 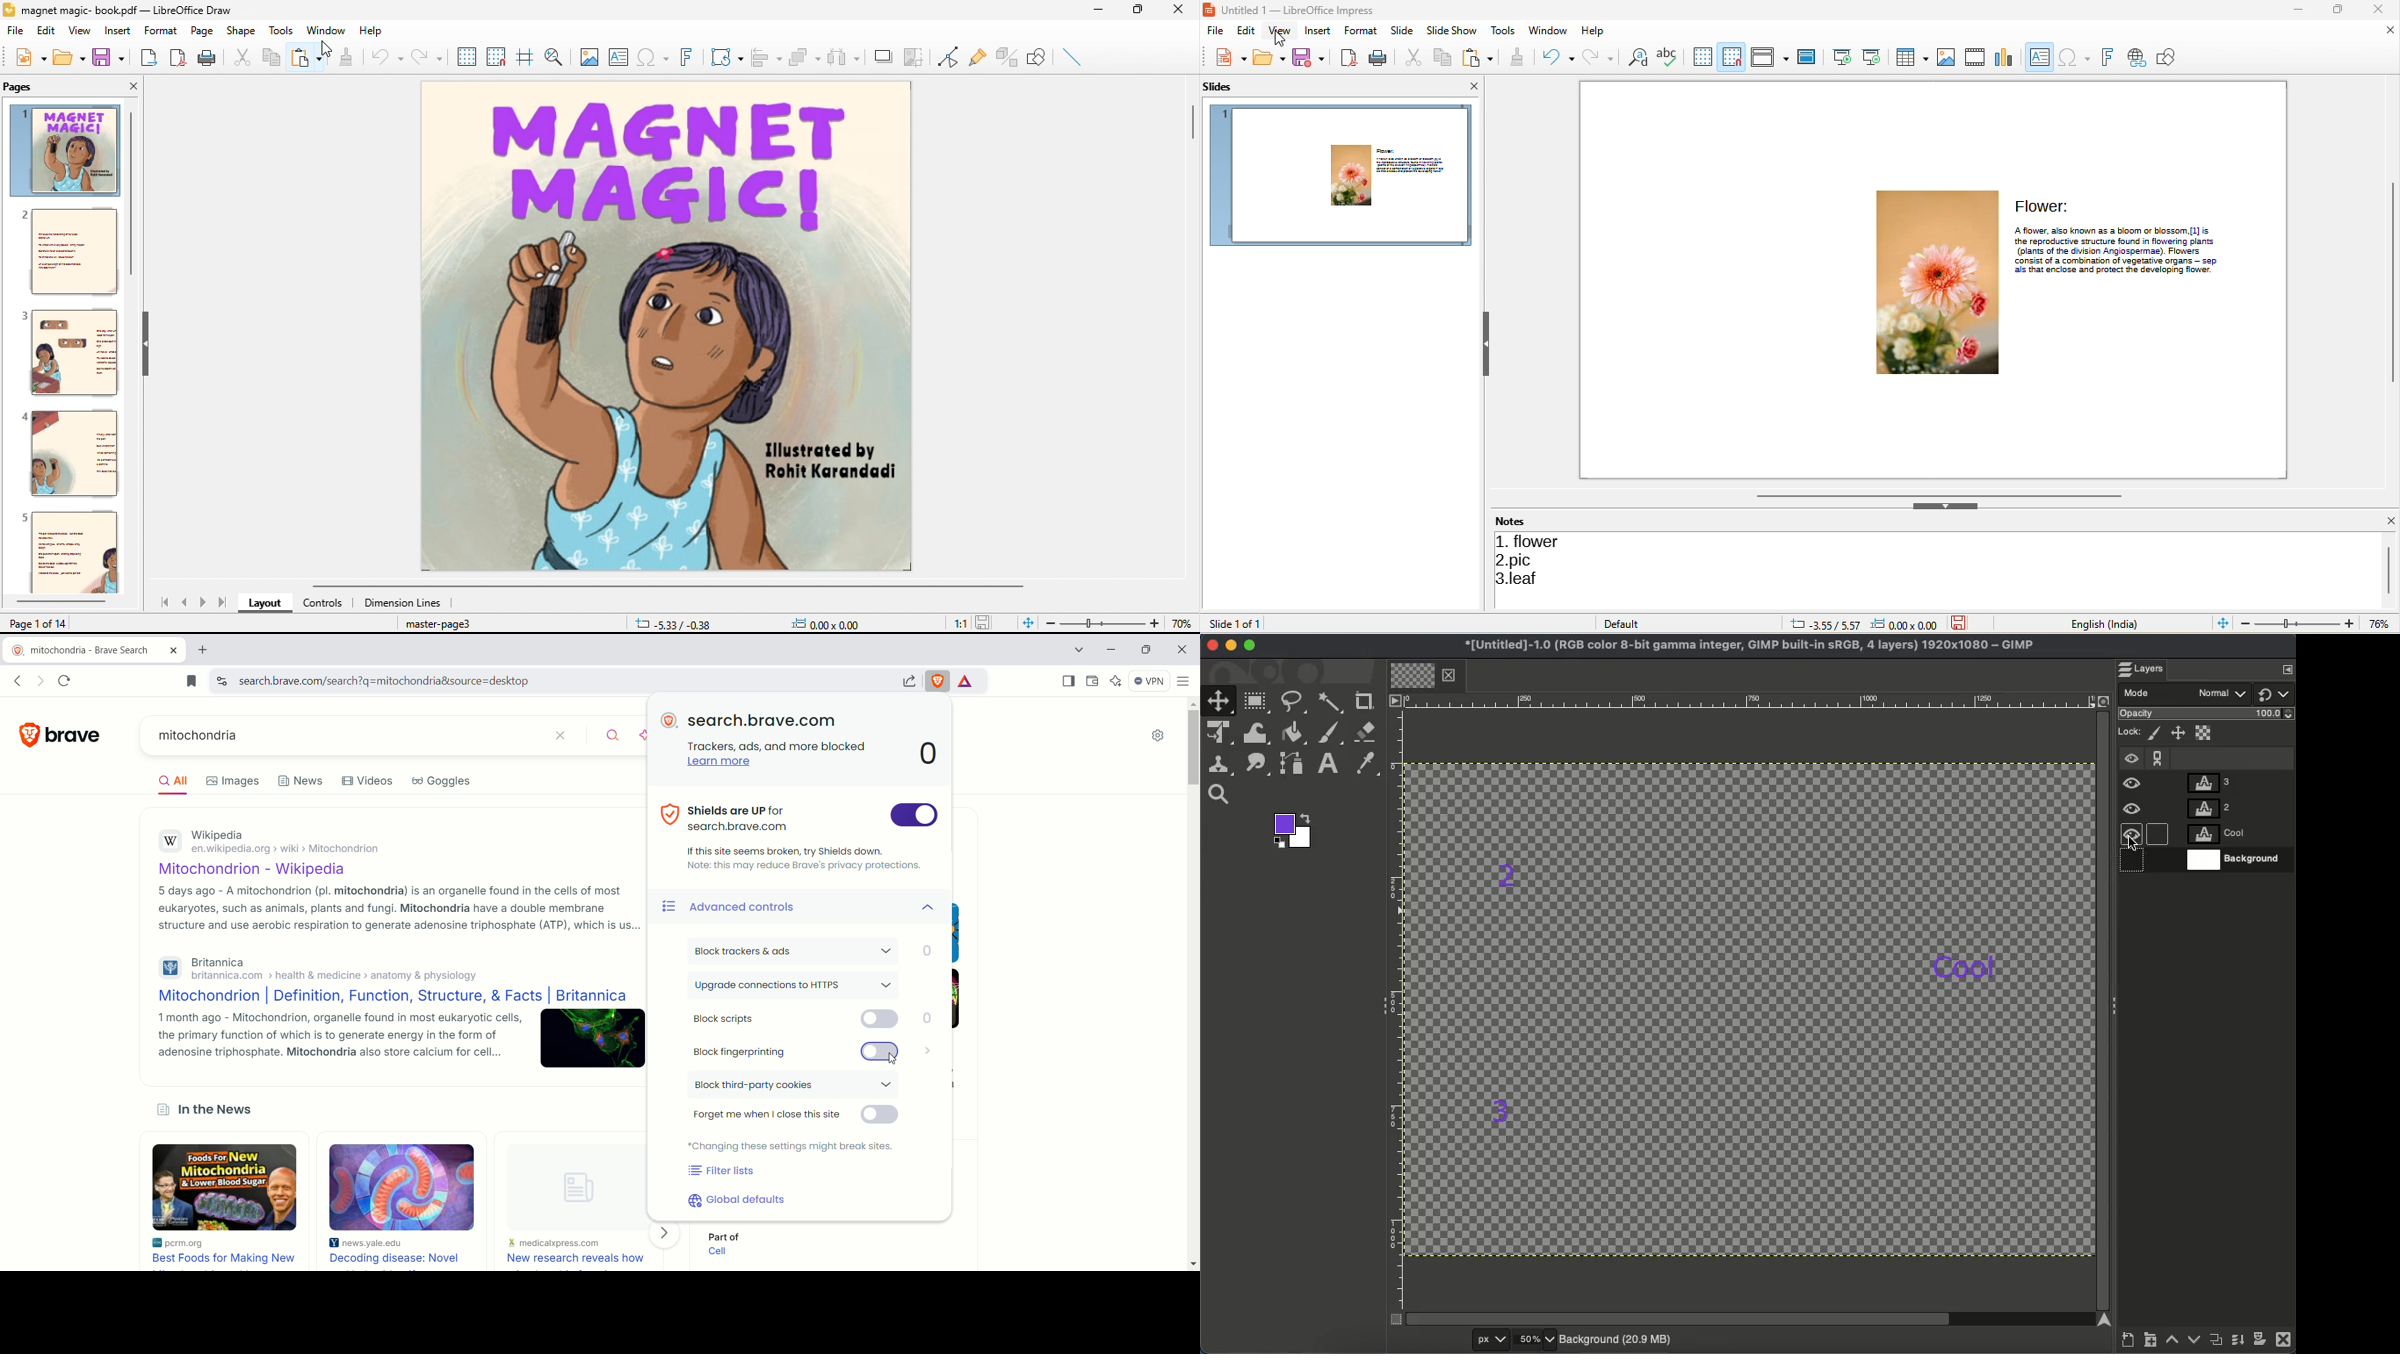 What do you see at coordinates (1556, 57) in the screenshot?
I see `undo` at bounding box center [1556, 57].